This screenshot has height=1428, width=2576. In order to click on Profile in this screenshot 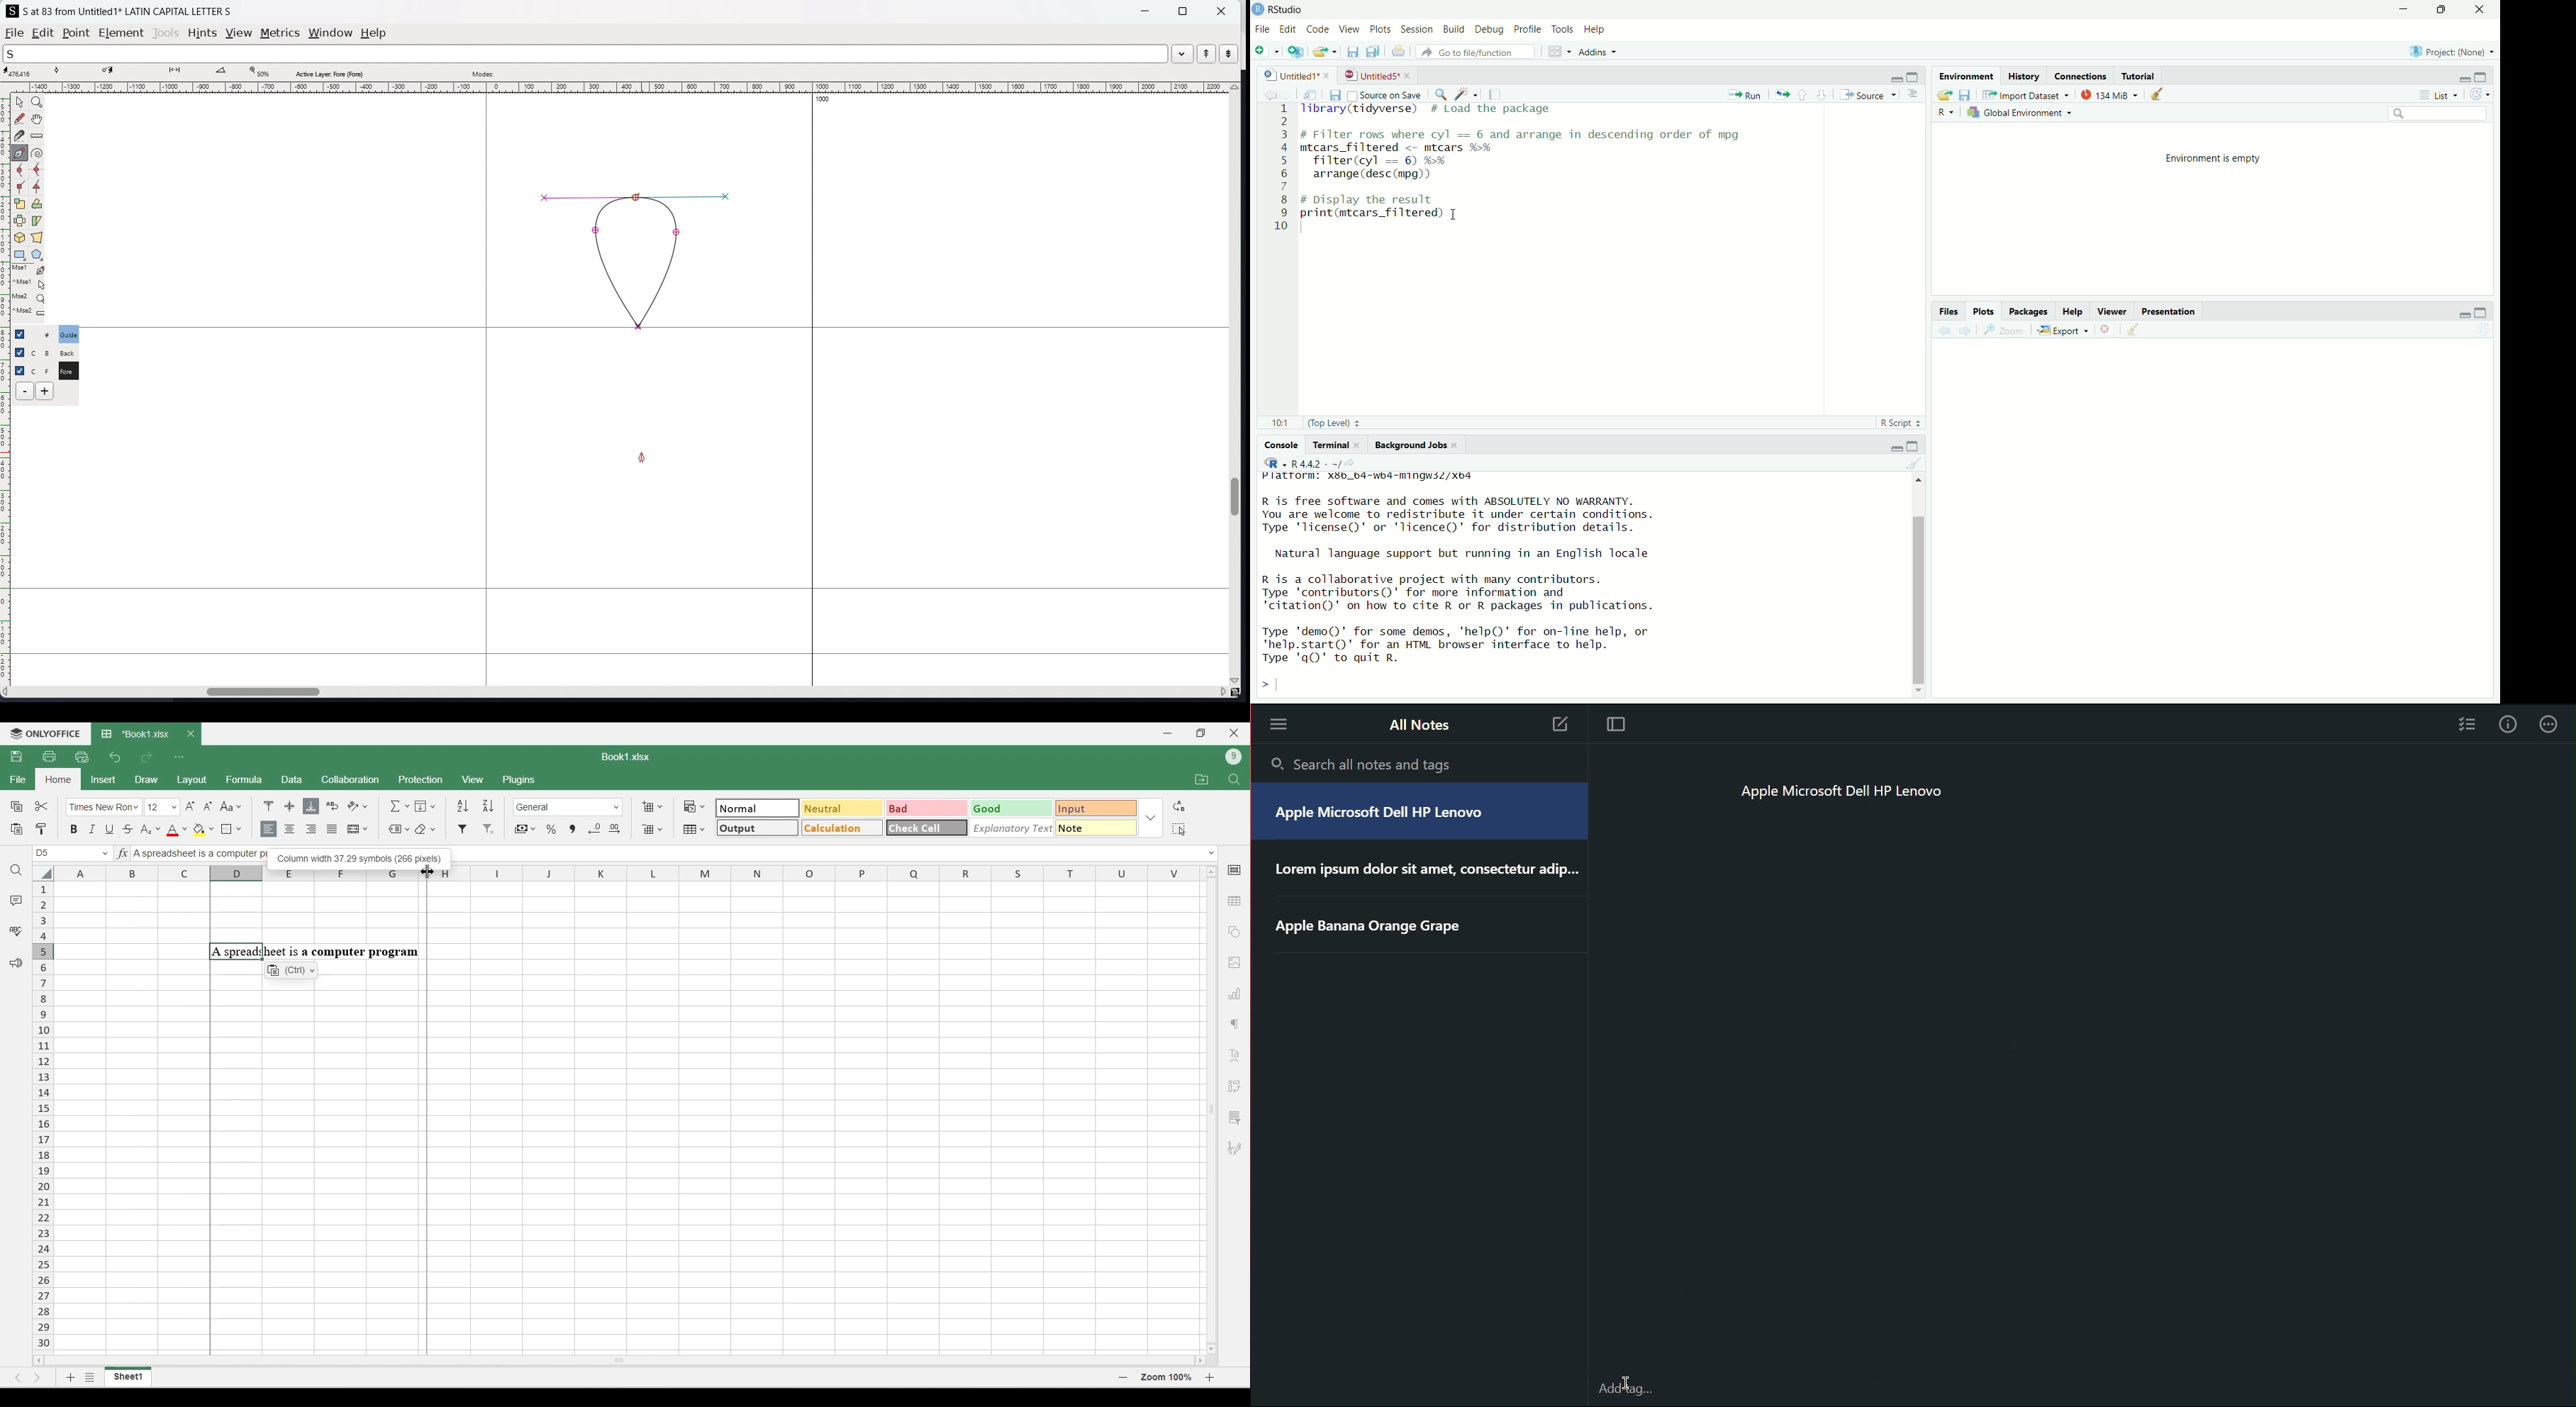, I will do `click(1528, 29)`.